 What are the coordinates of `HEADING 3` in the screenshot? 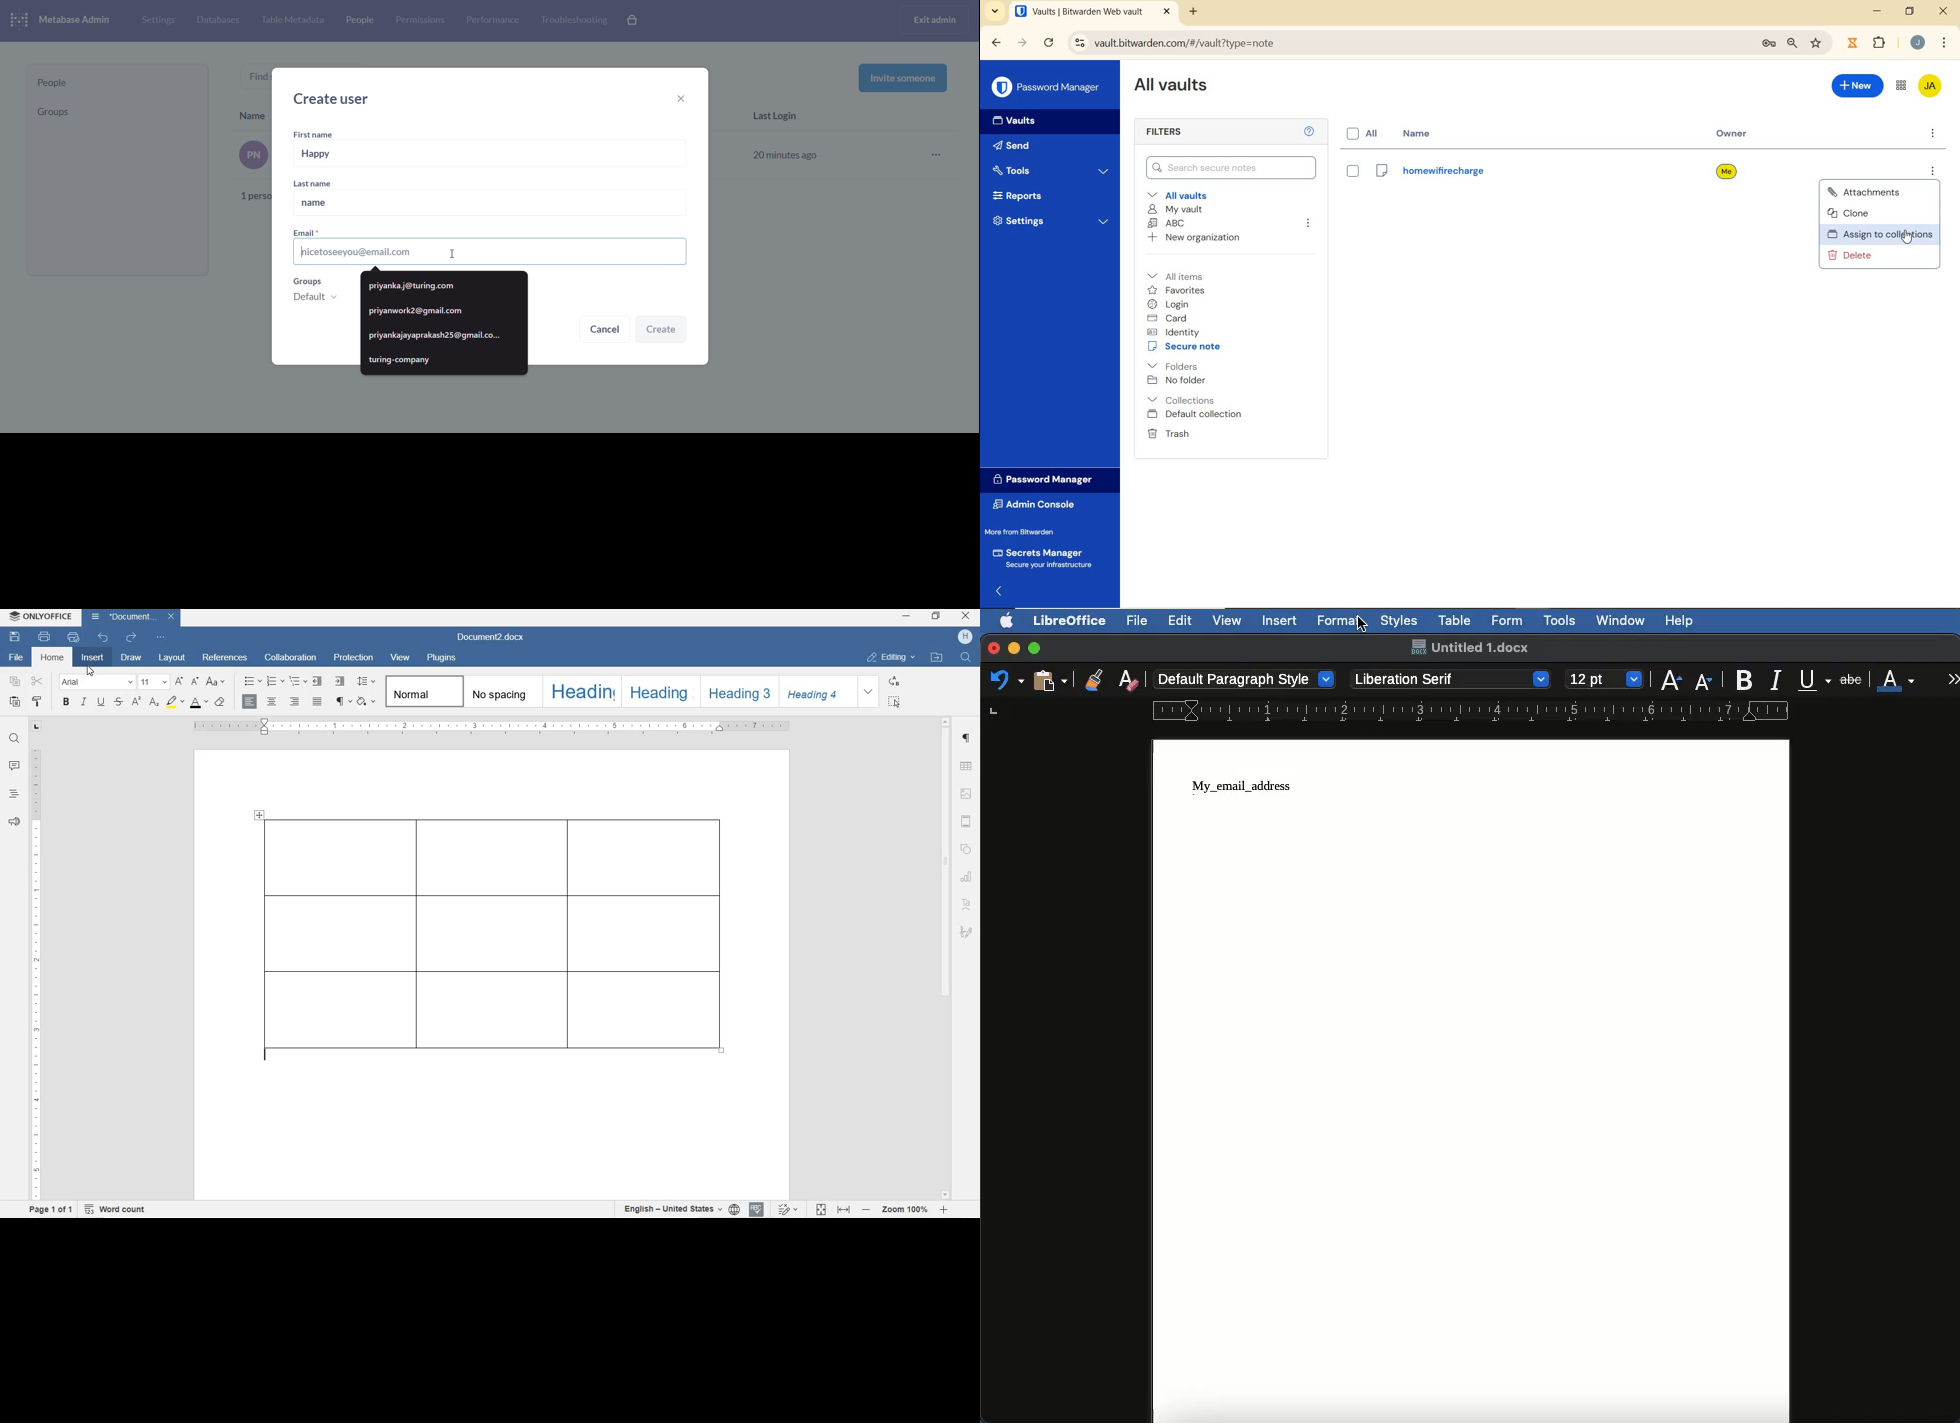 It's located at (737, 692).